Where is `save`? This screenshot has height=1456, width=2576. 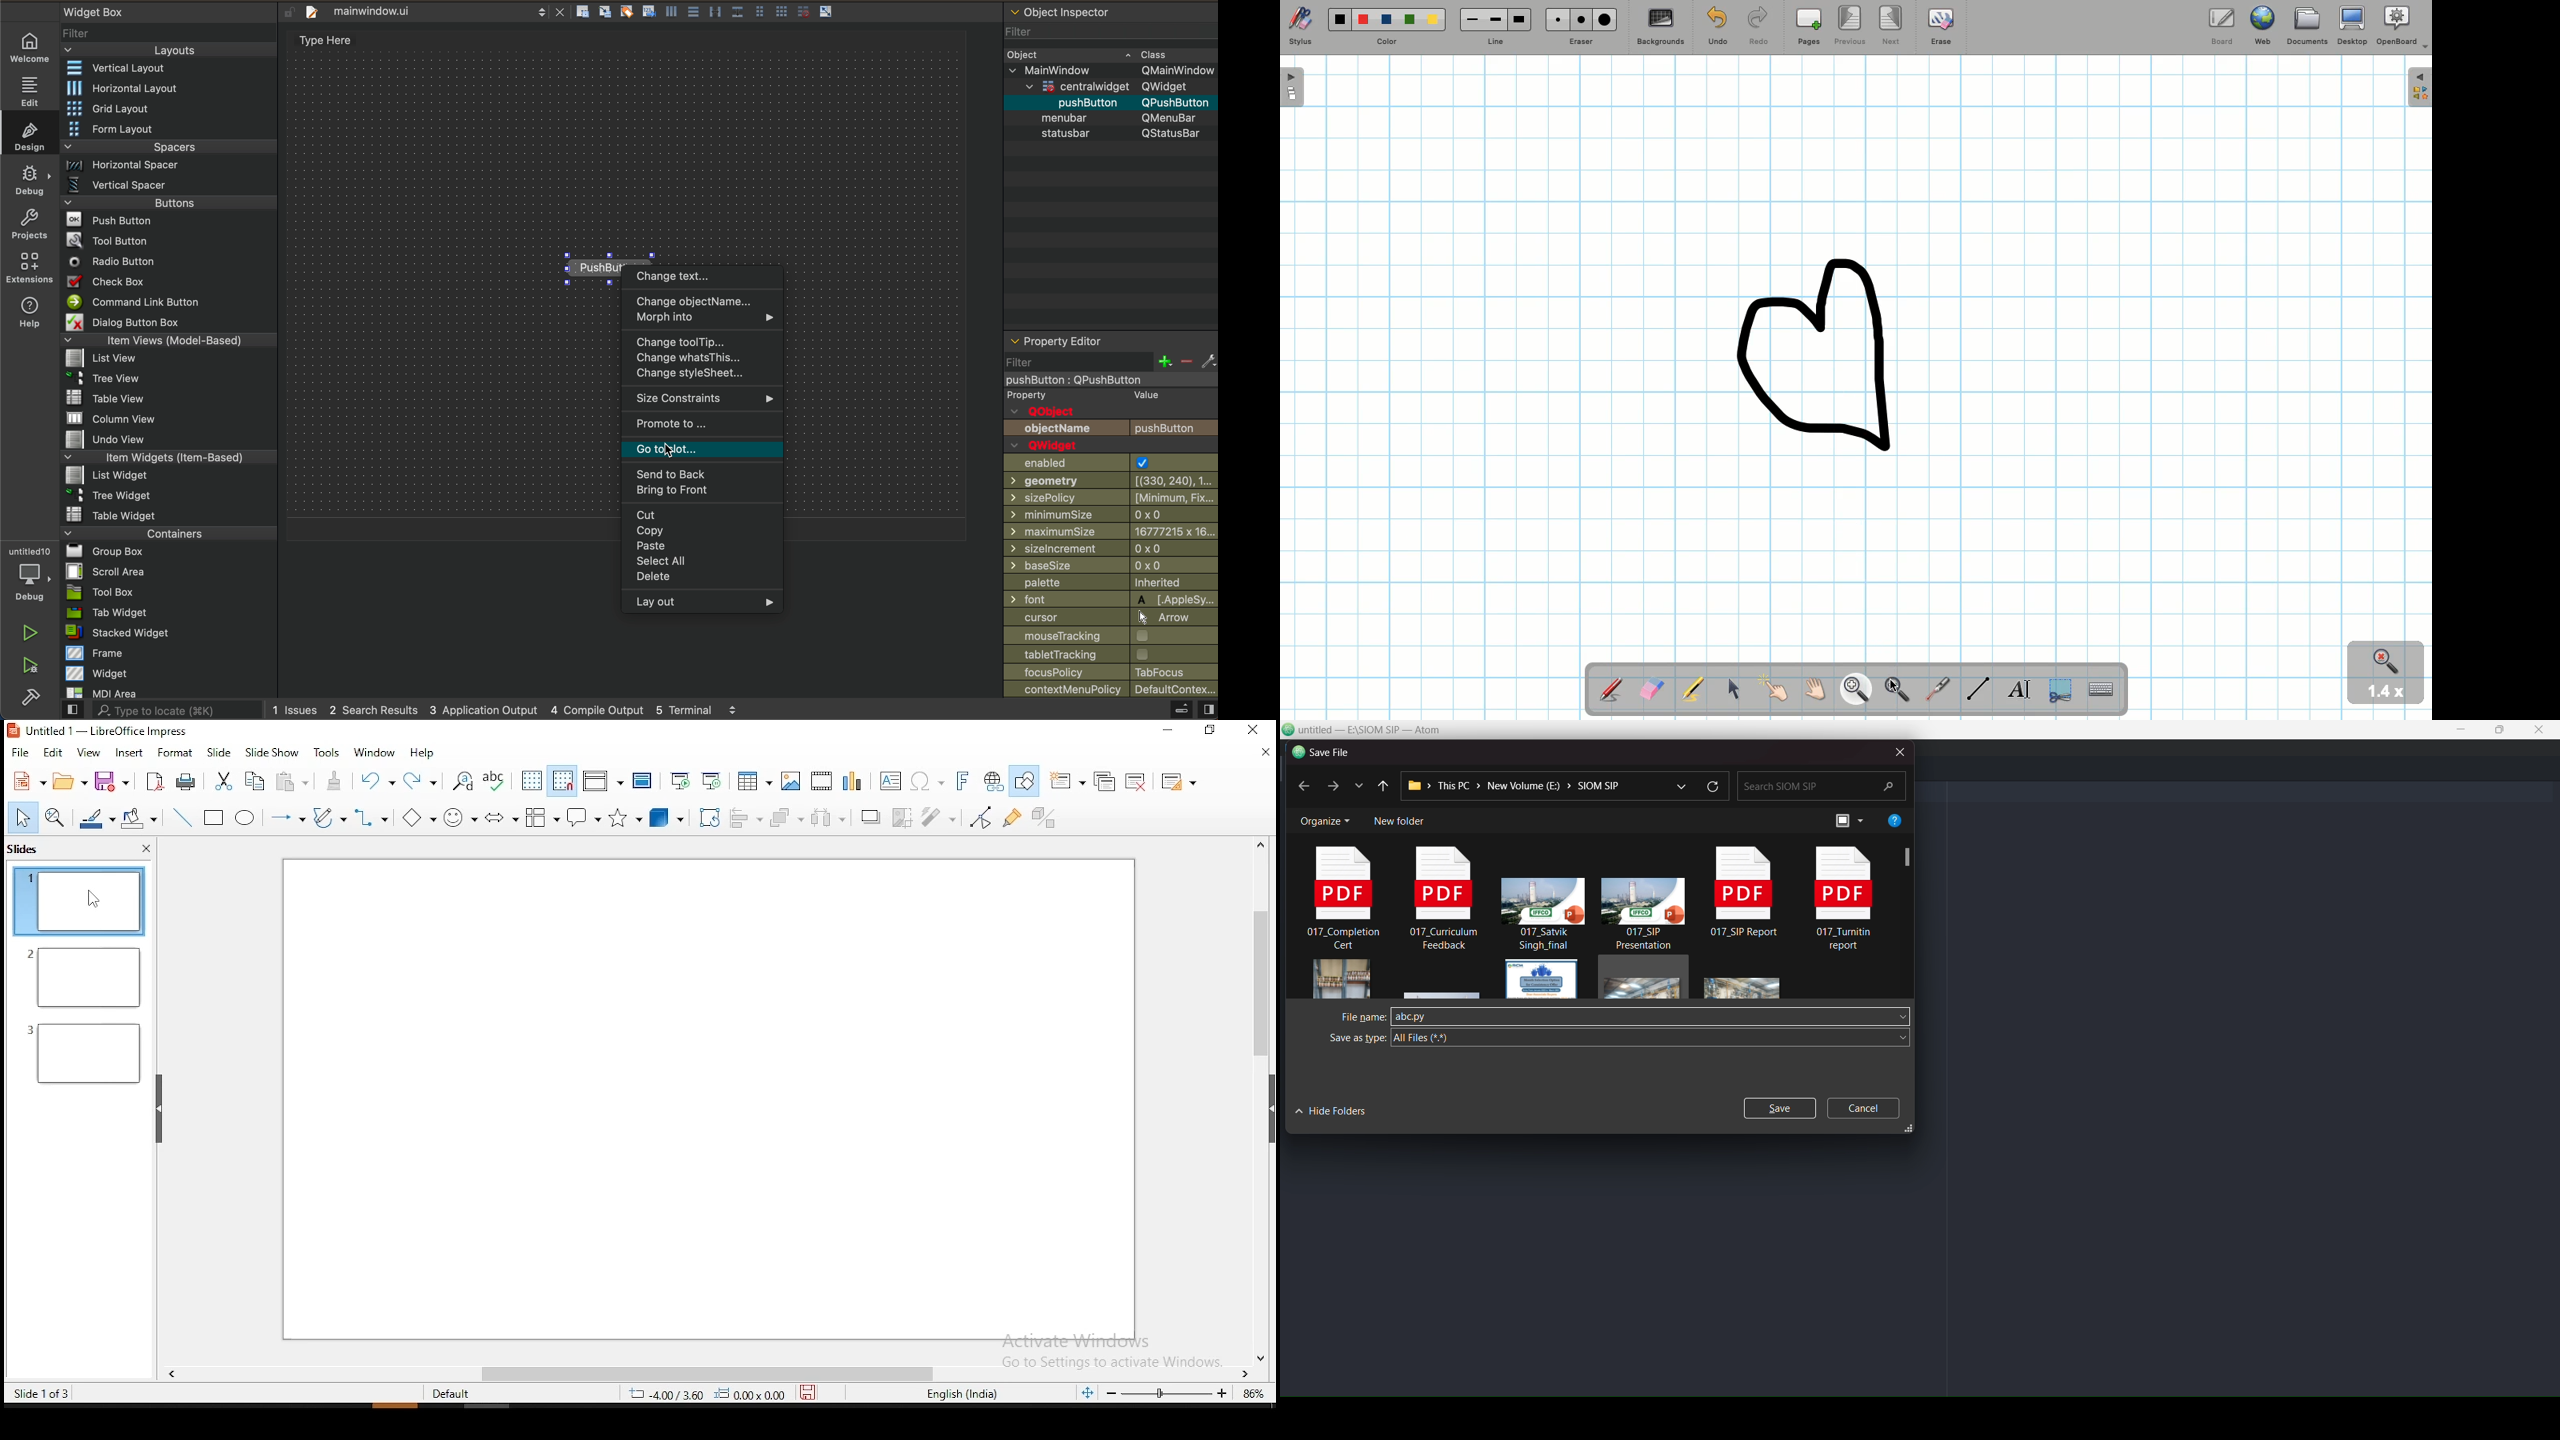
save is located at coordinates (109, 782).